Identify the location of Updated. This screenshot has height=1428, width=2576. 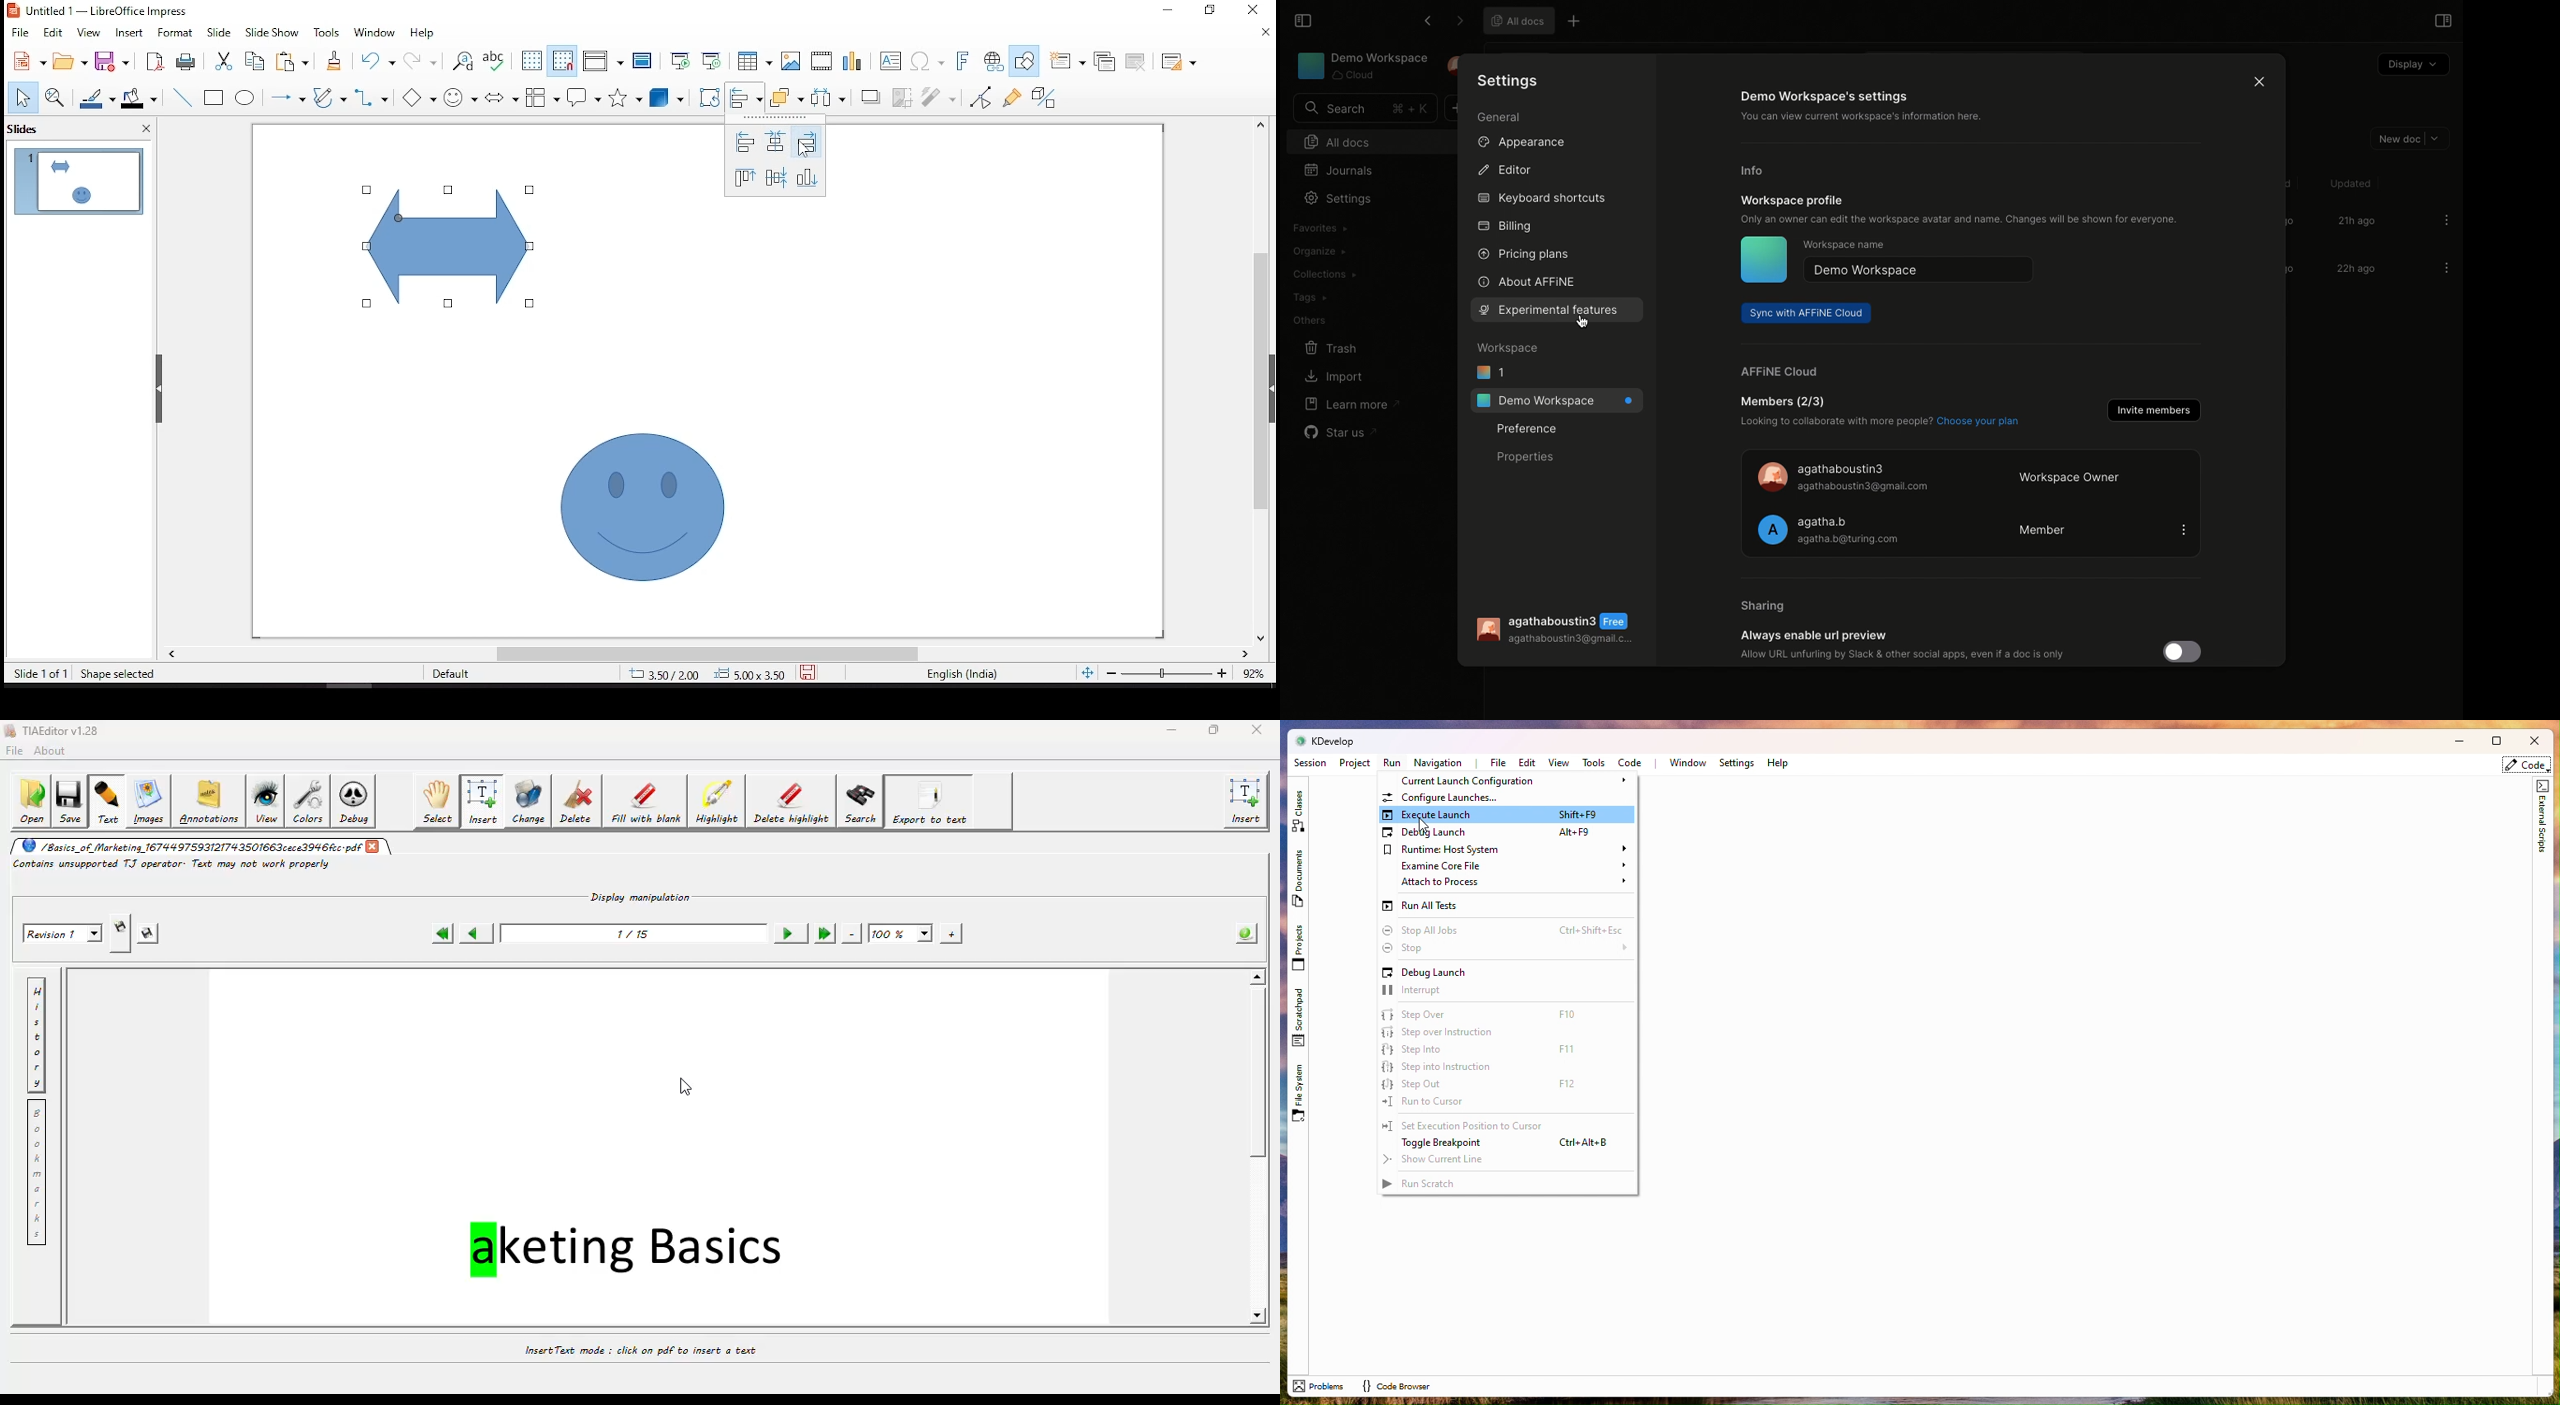
(2348, 183).